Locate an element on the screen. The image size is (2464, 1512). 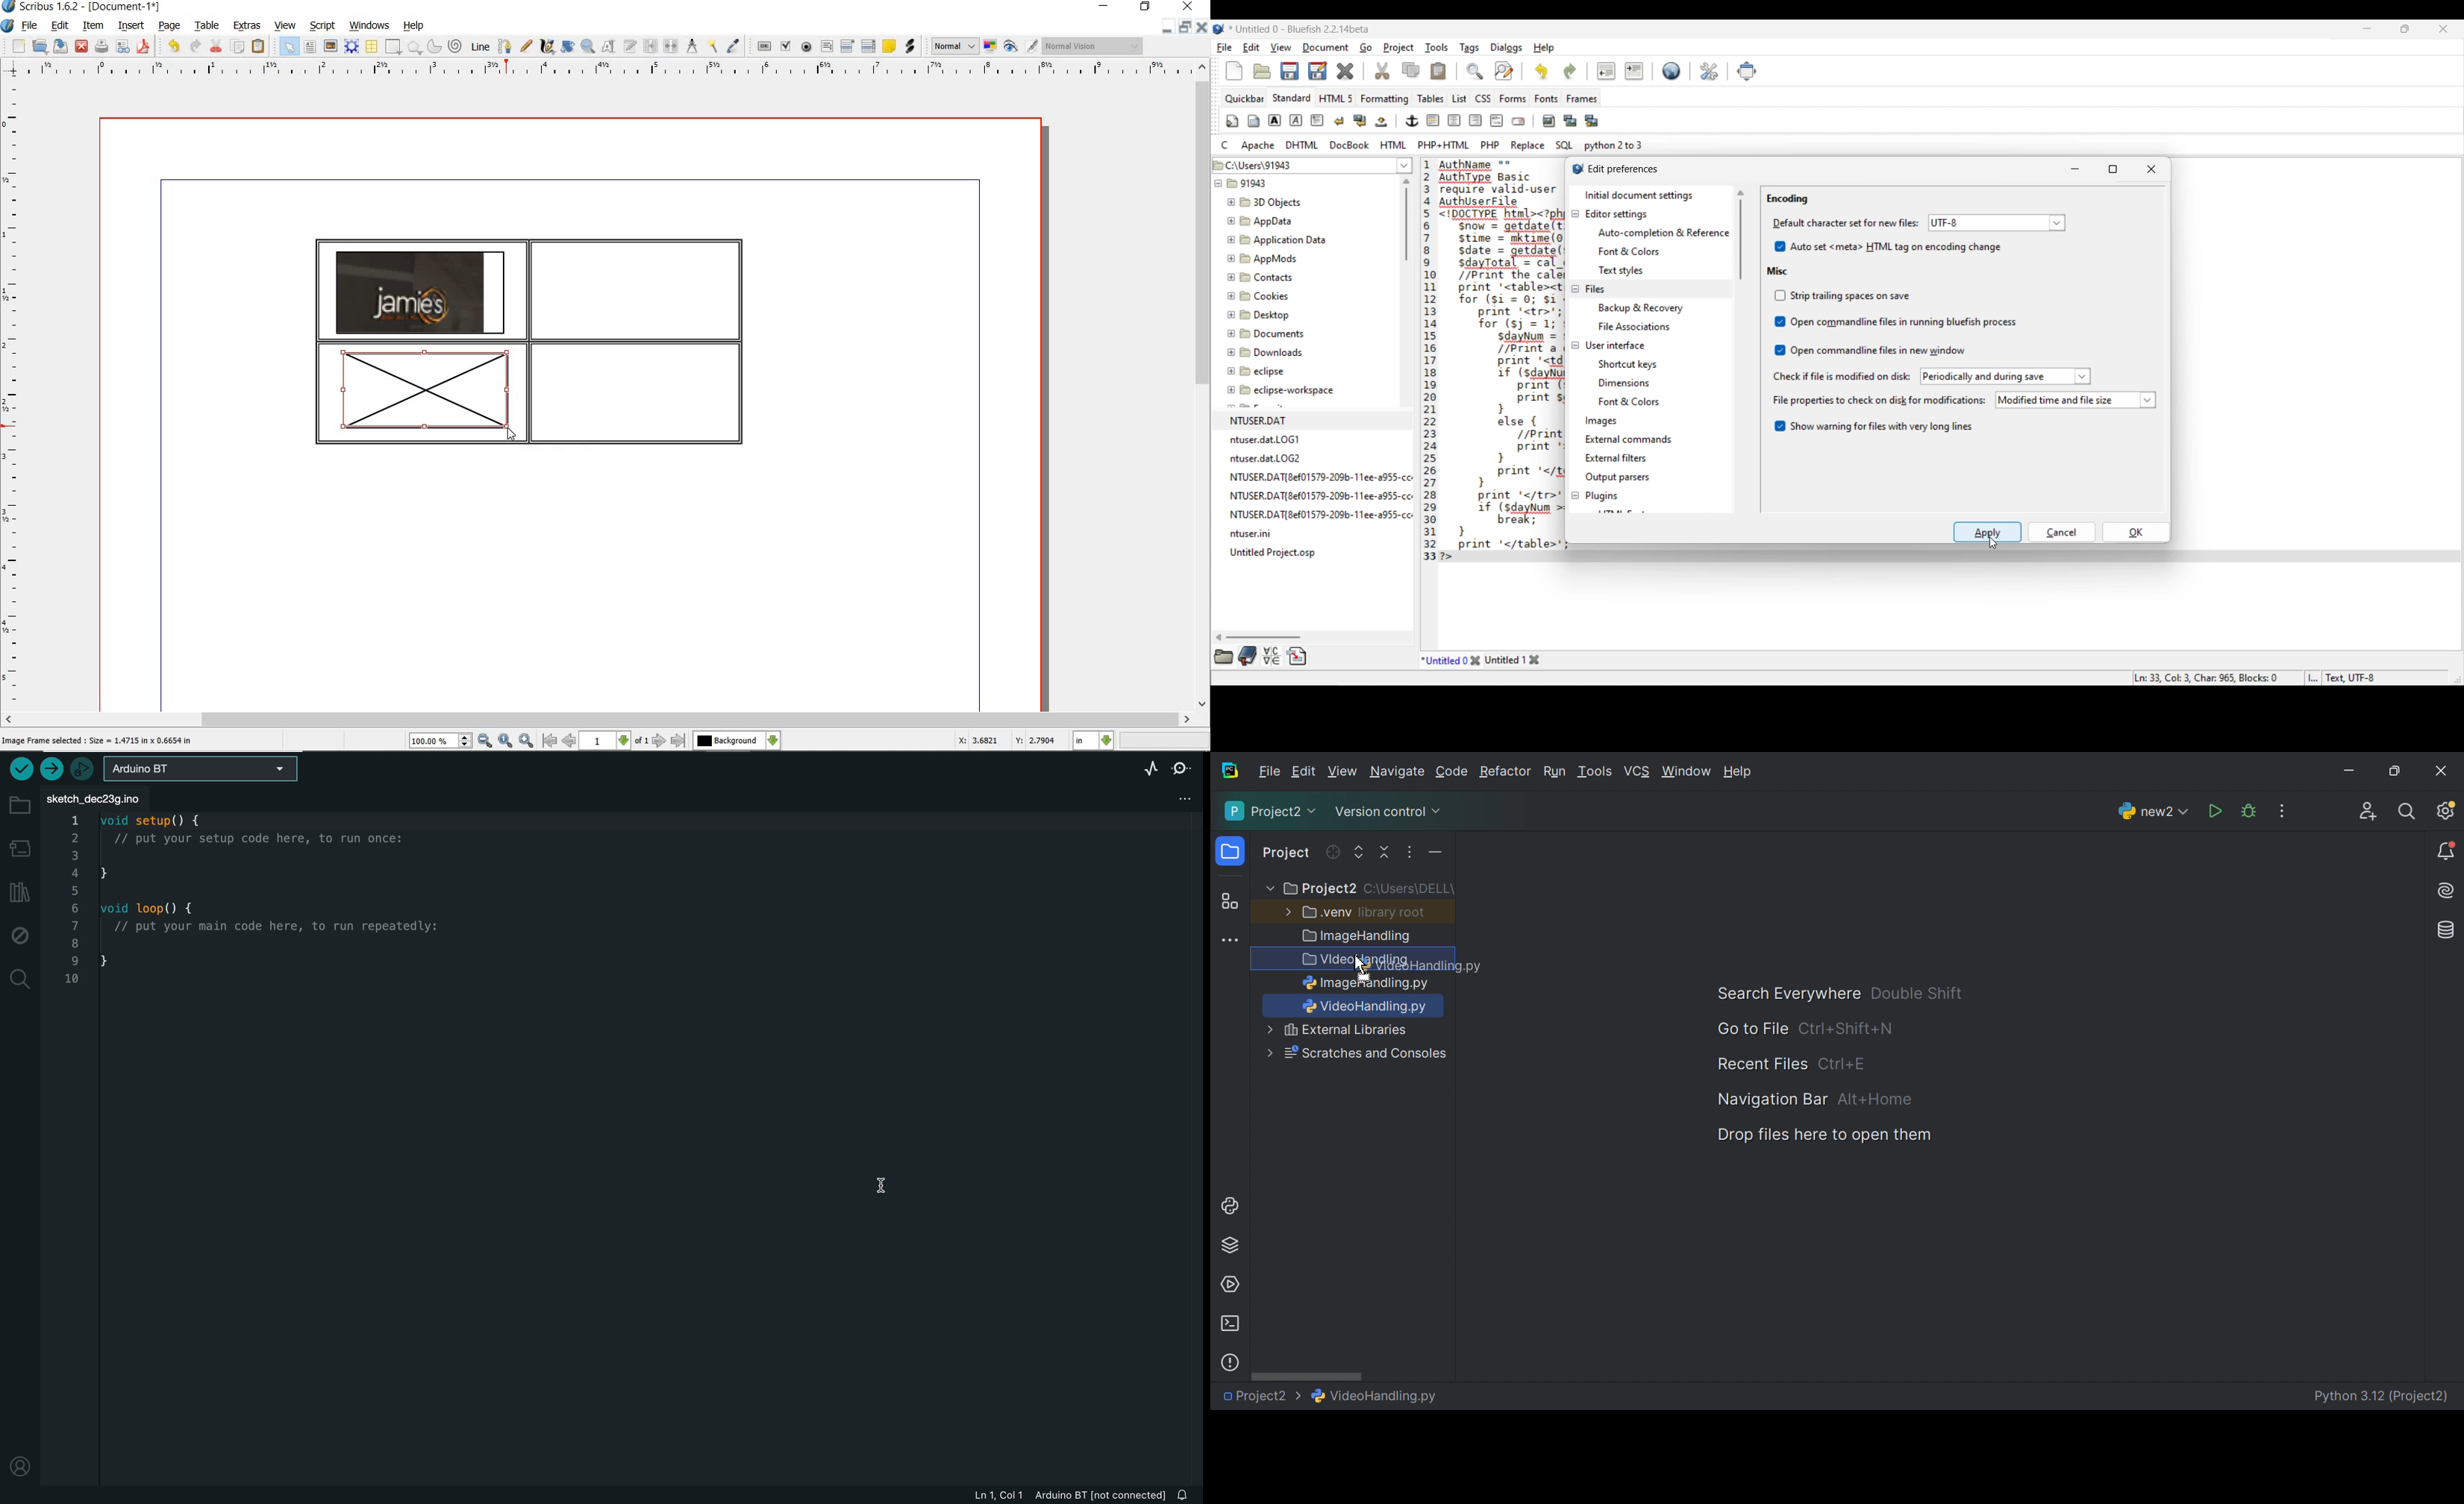
VCS is located at coordinates (1638, 772).